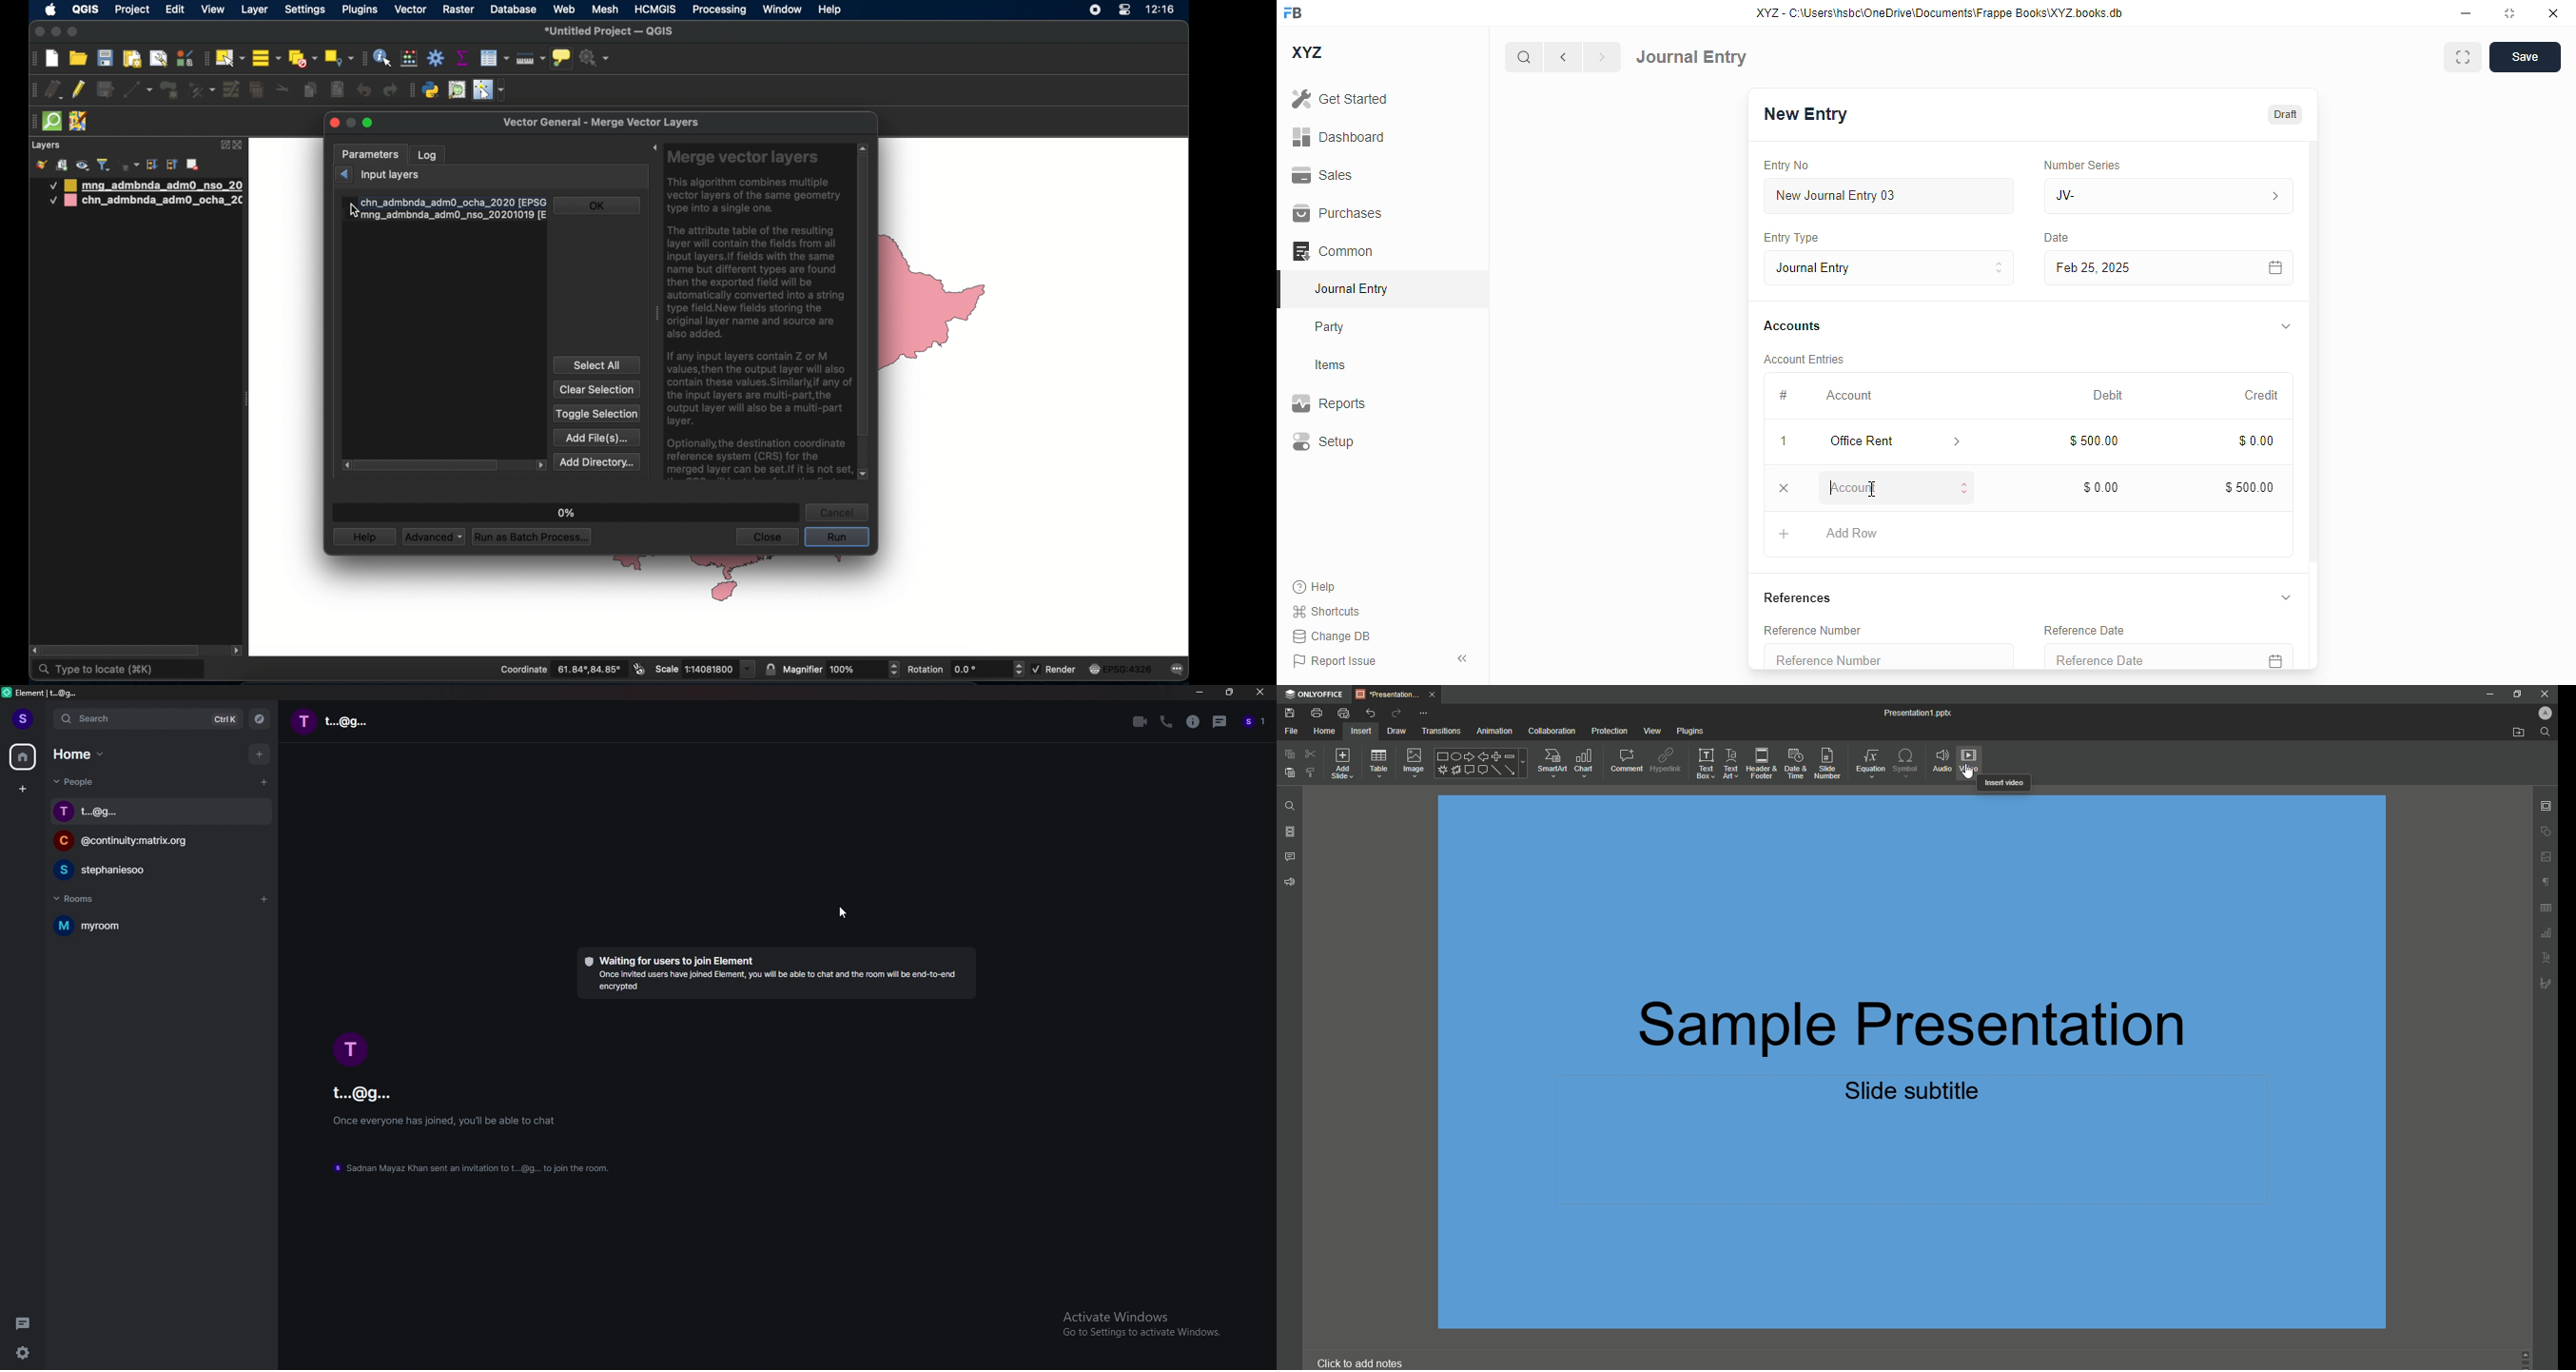  Describe the element at coordinates (343, 174) in the screenshot. I see `previous` at that location.